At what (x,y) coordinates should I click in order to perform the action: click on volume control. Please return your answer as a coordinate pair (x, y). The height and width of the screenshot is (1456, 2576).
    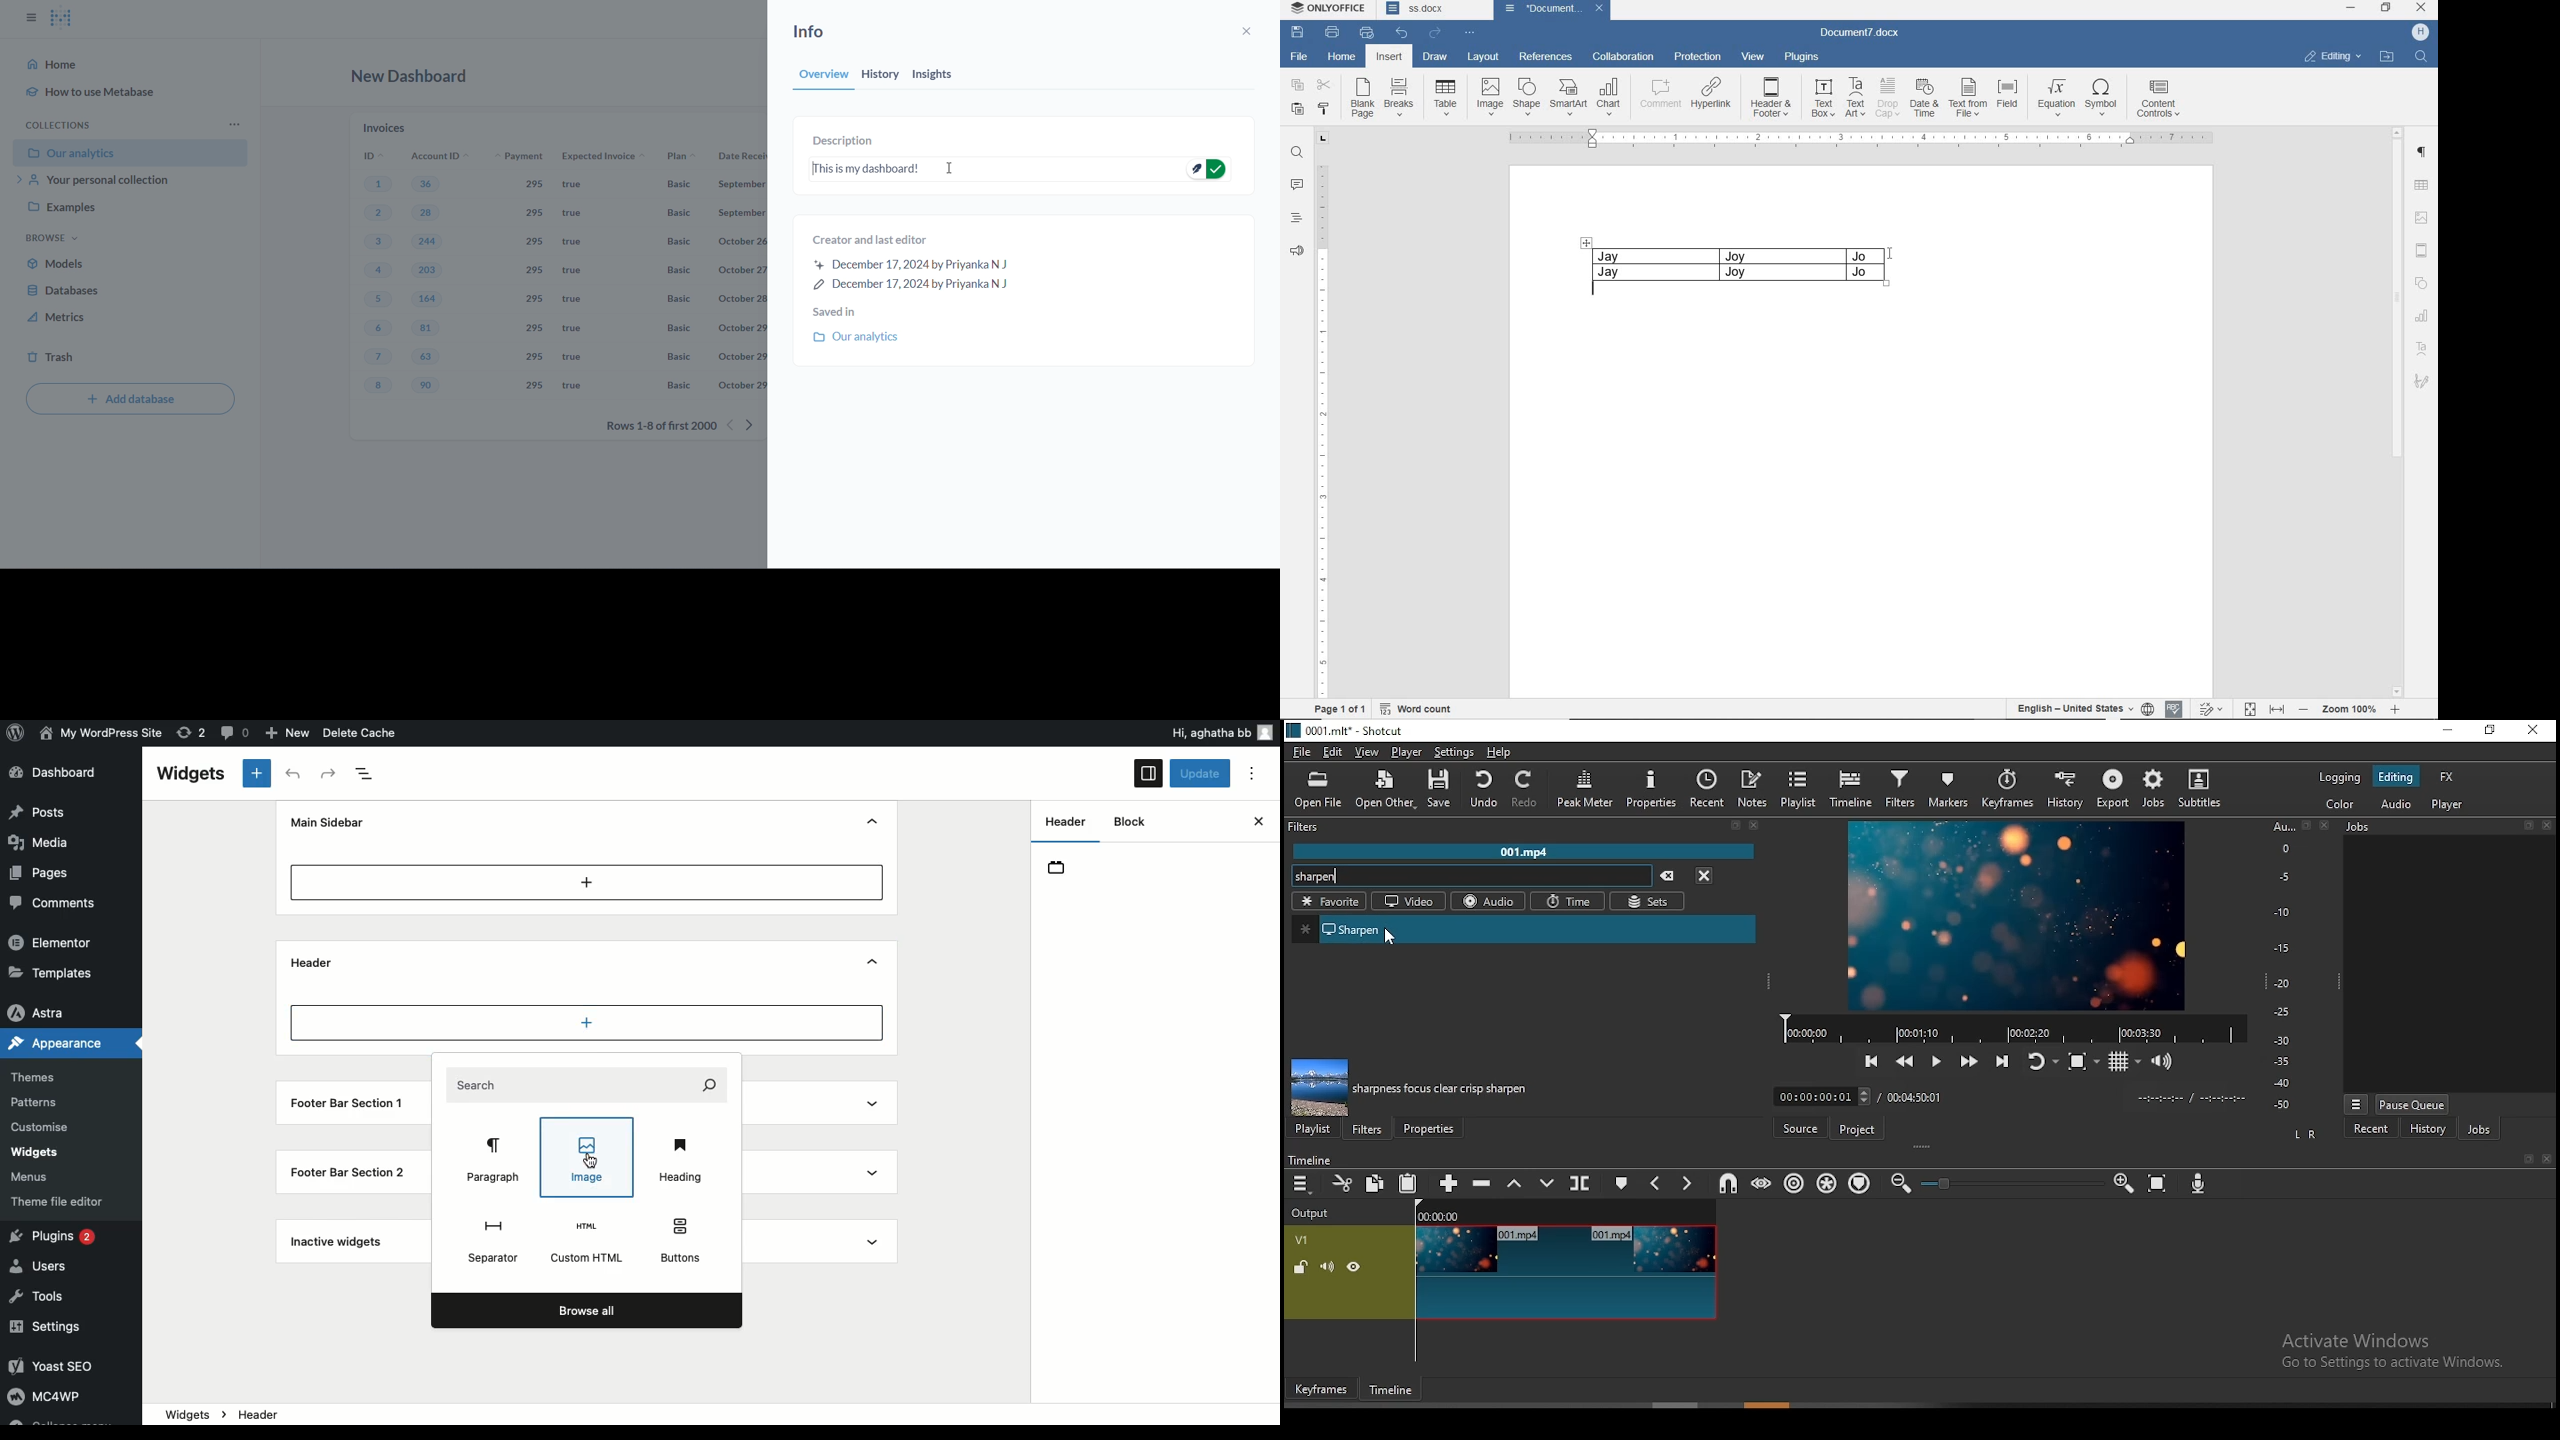
    Looking at the image, I should click on (2162, 1061).